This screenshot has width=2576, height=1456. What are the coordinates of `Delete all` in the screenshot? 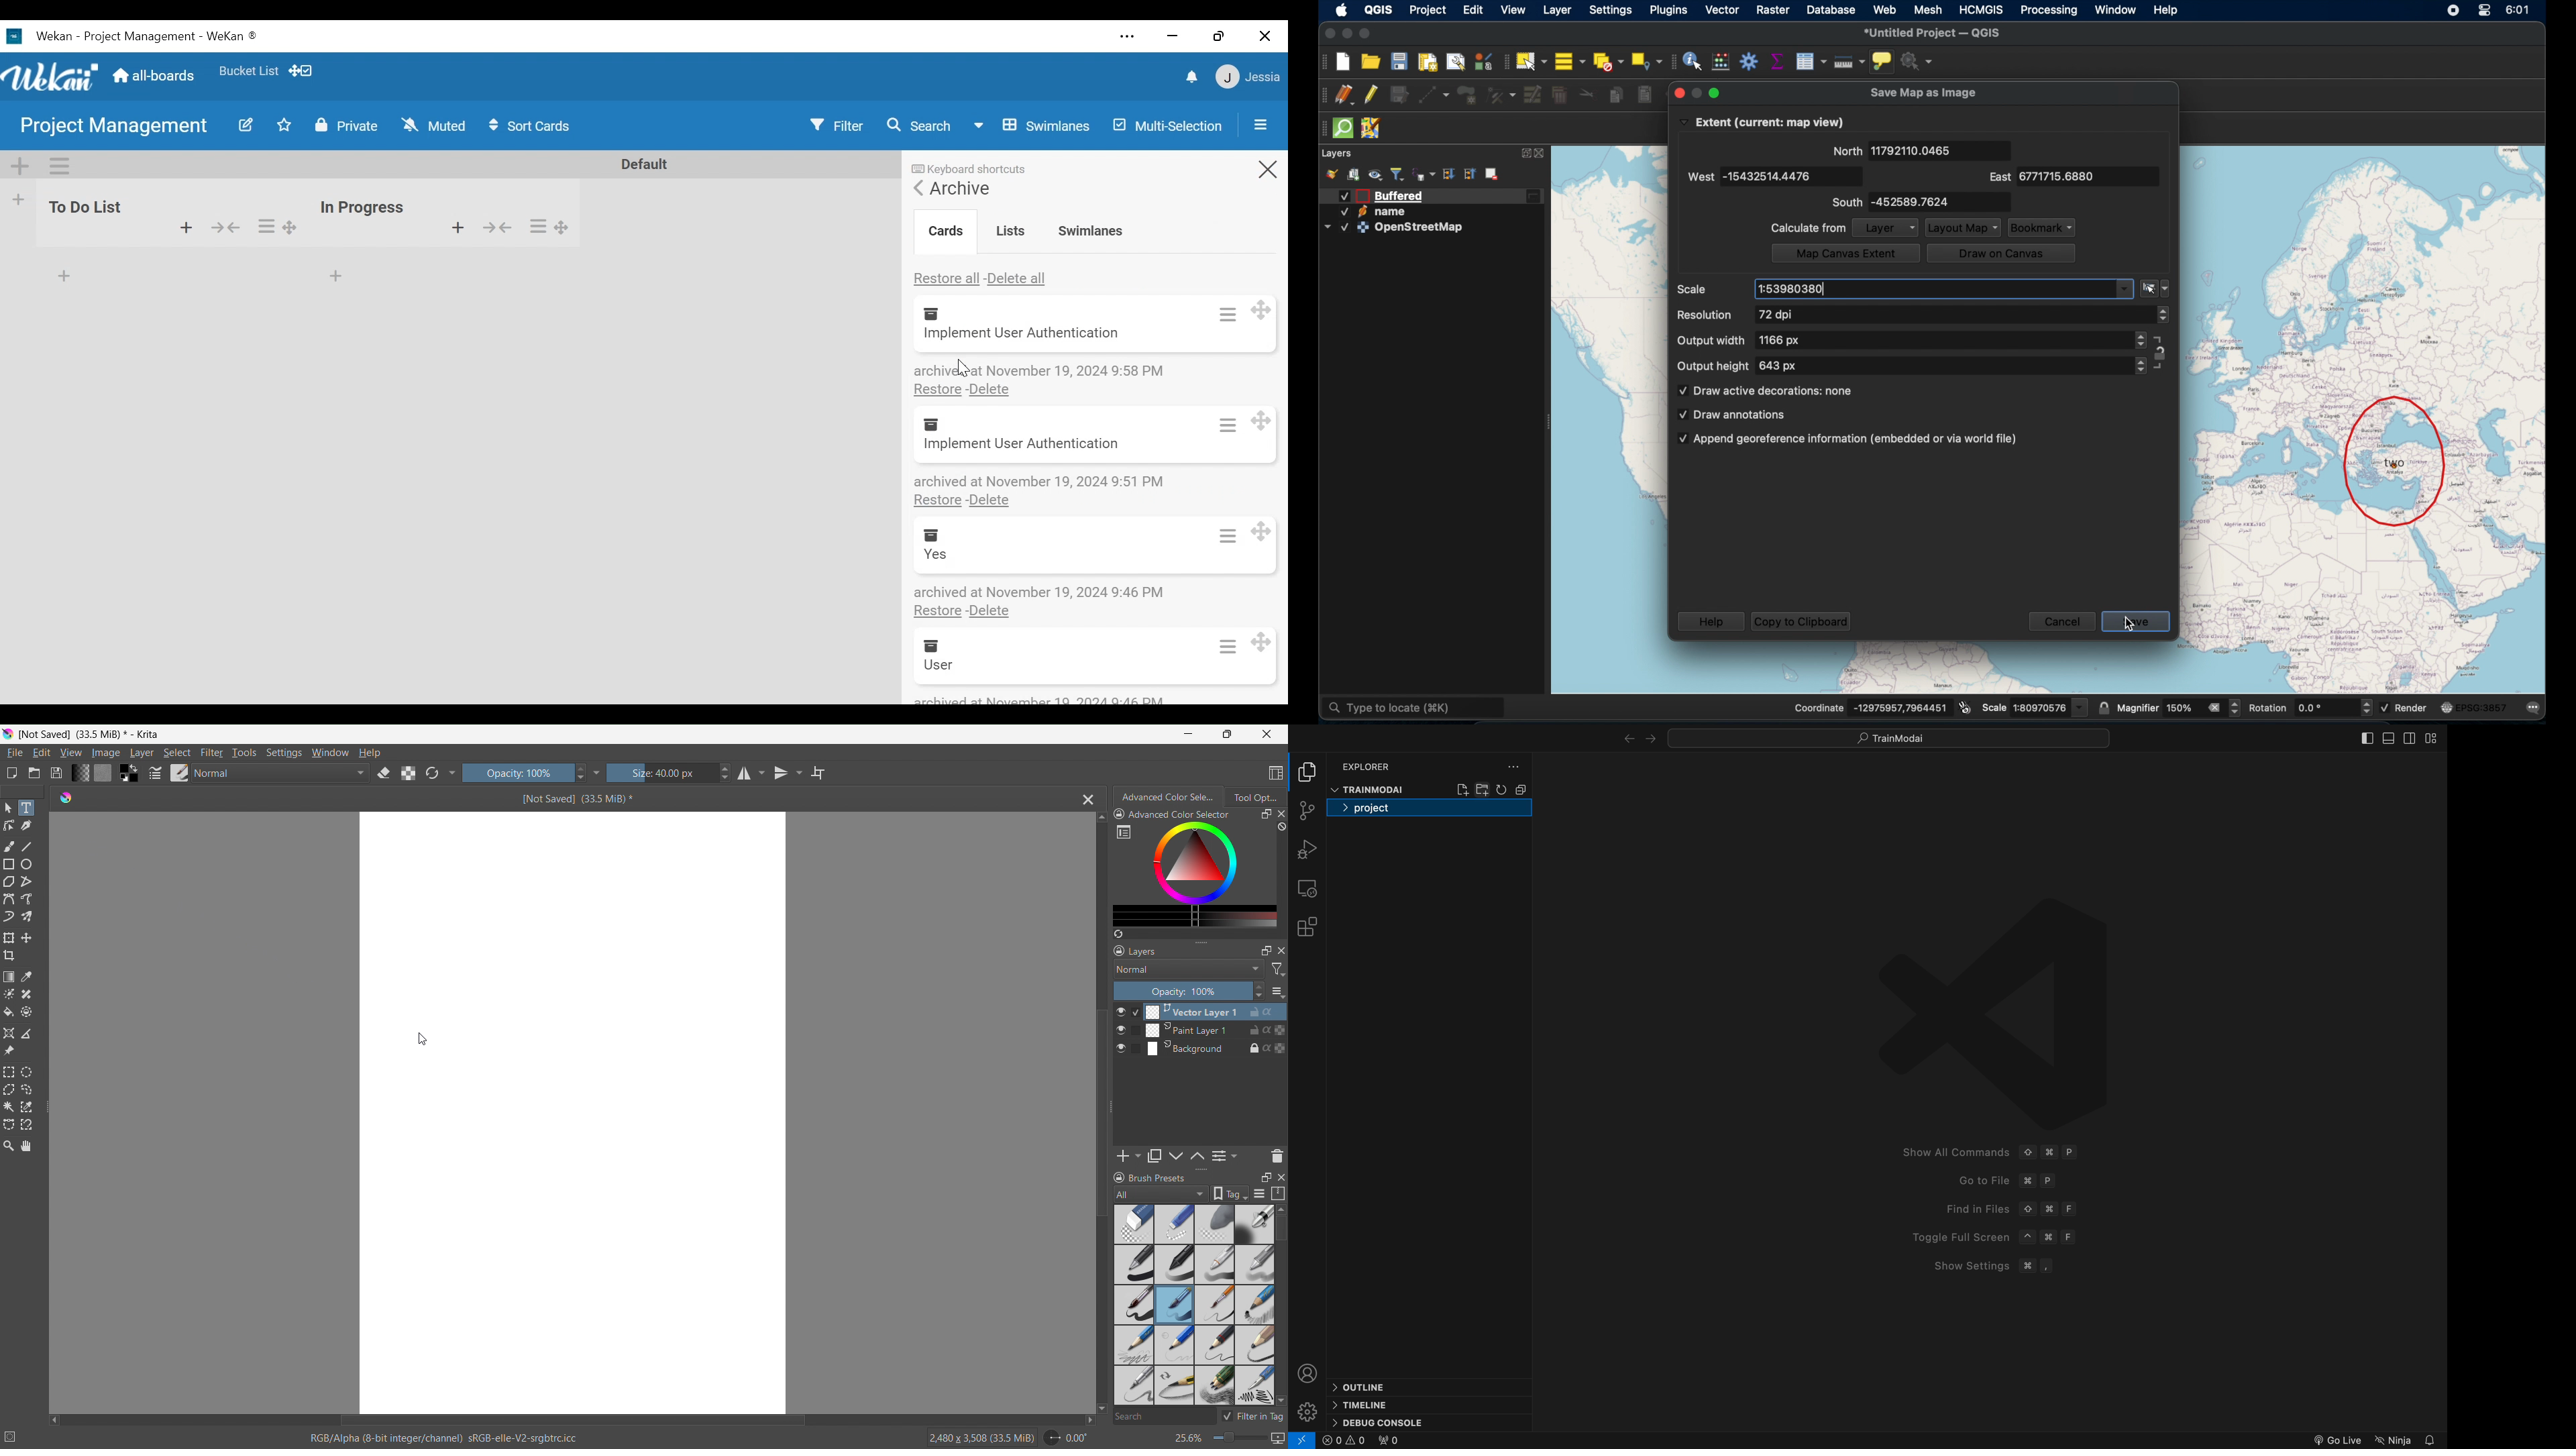 It's located at (1020, 280).